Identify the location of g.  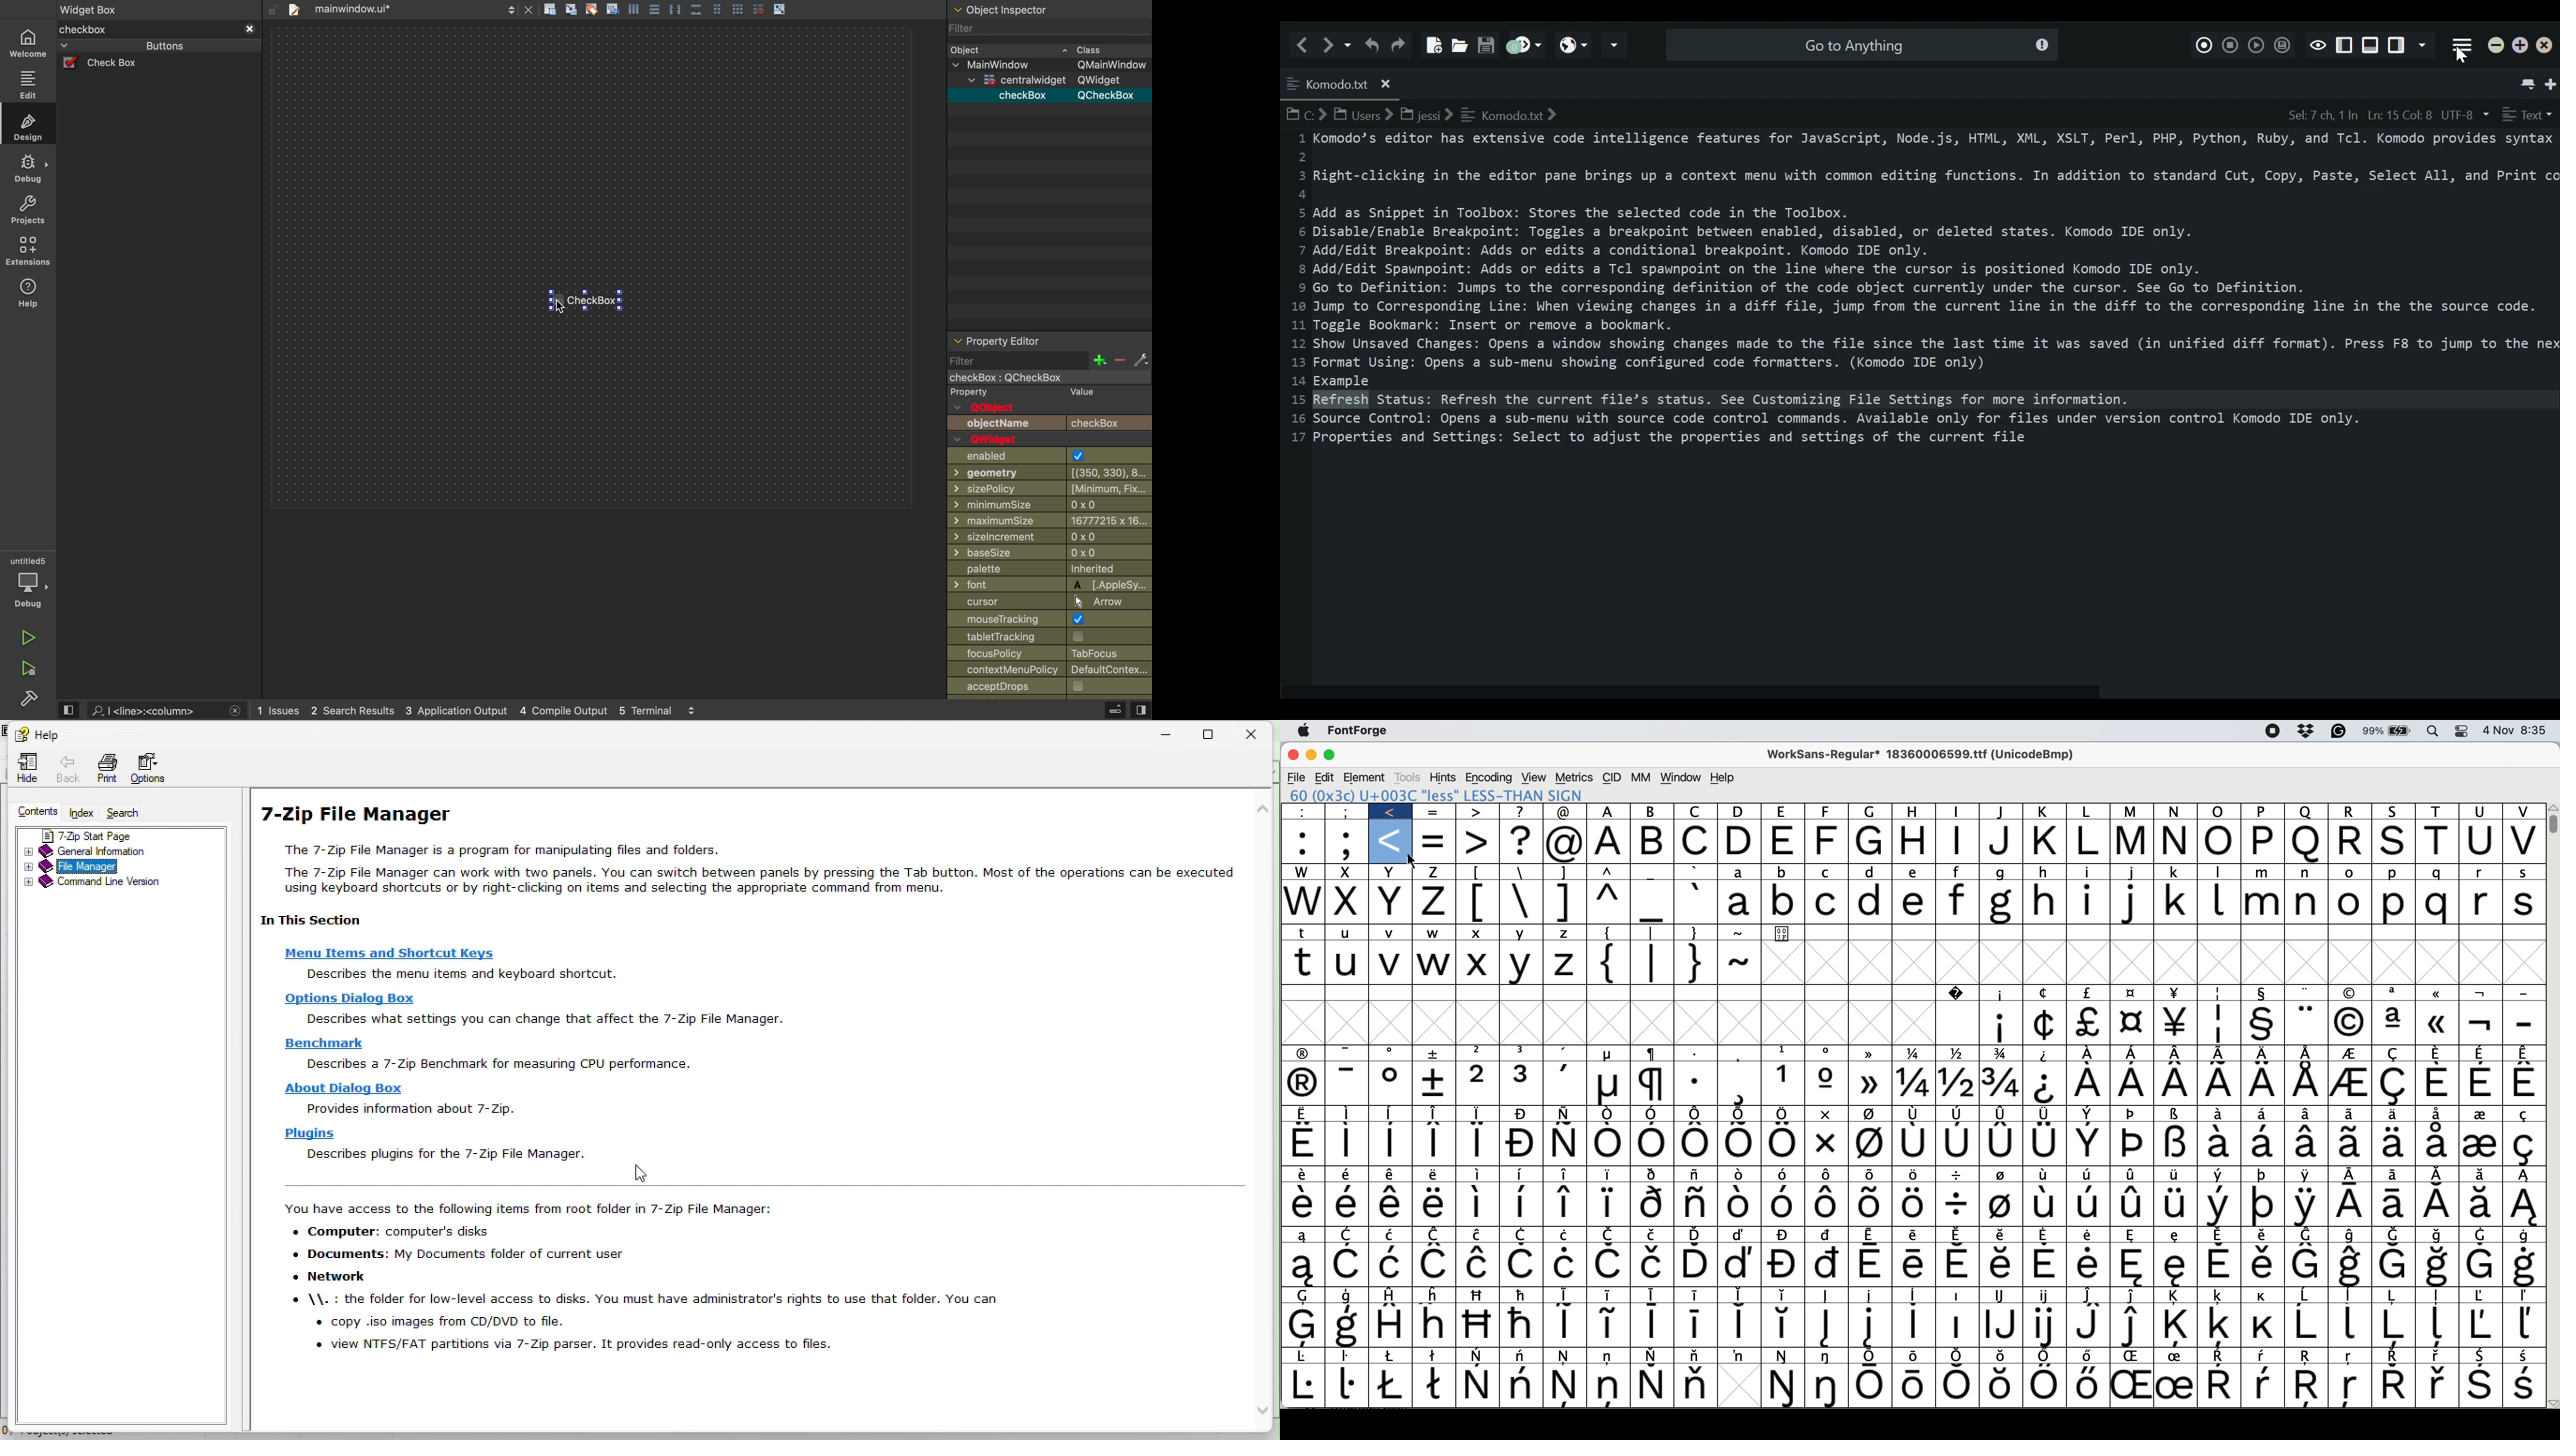
(2001, 903).